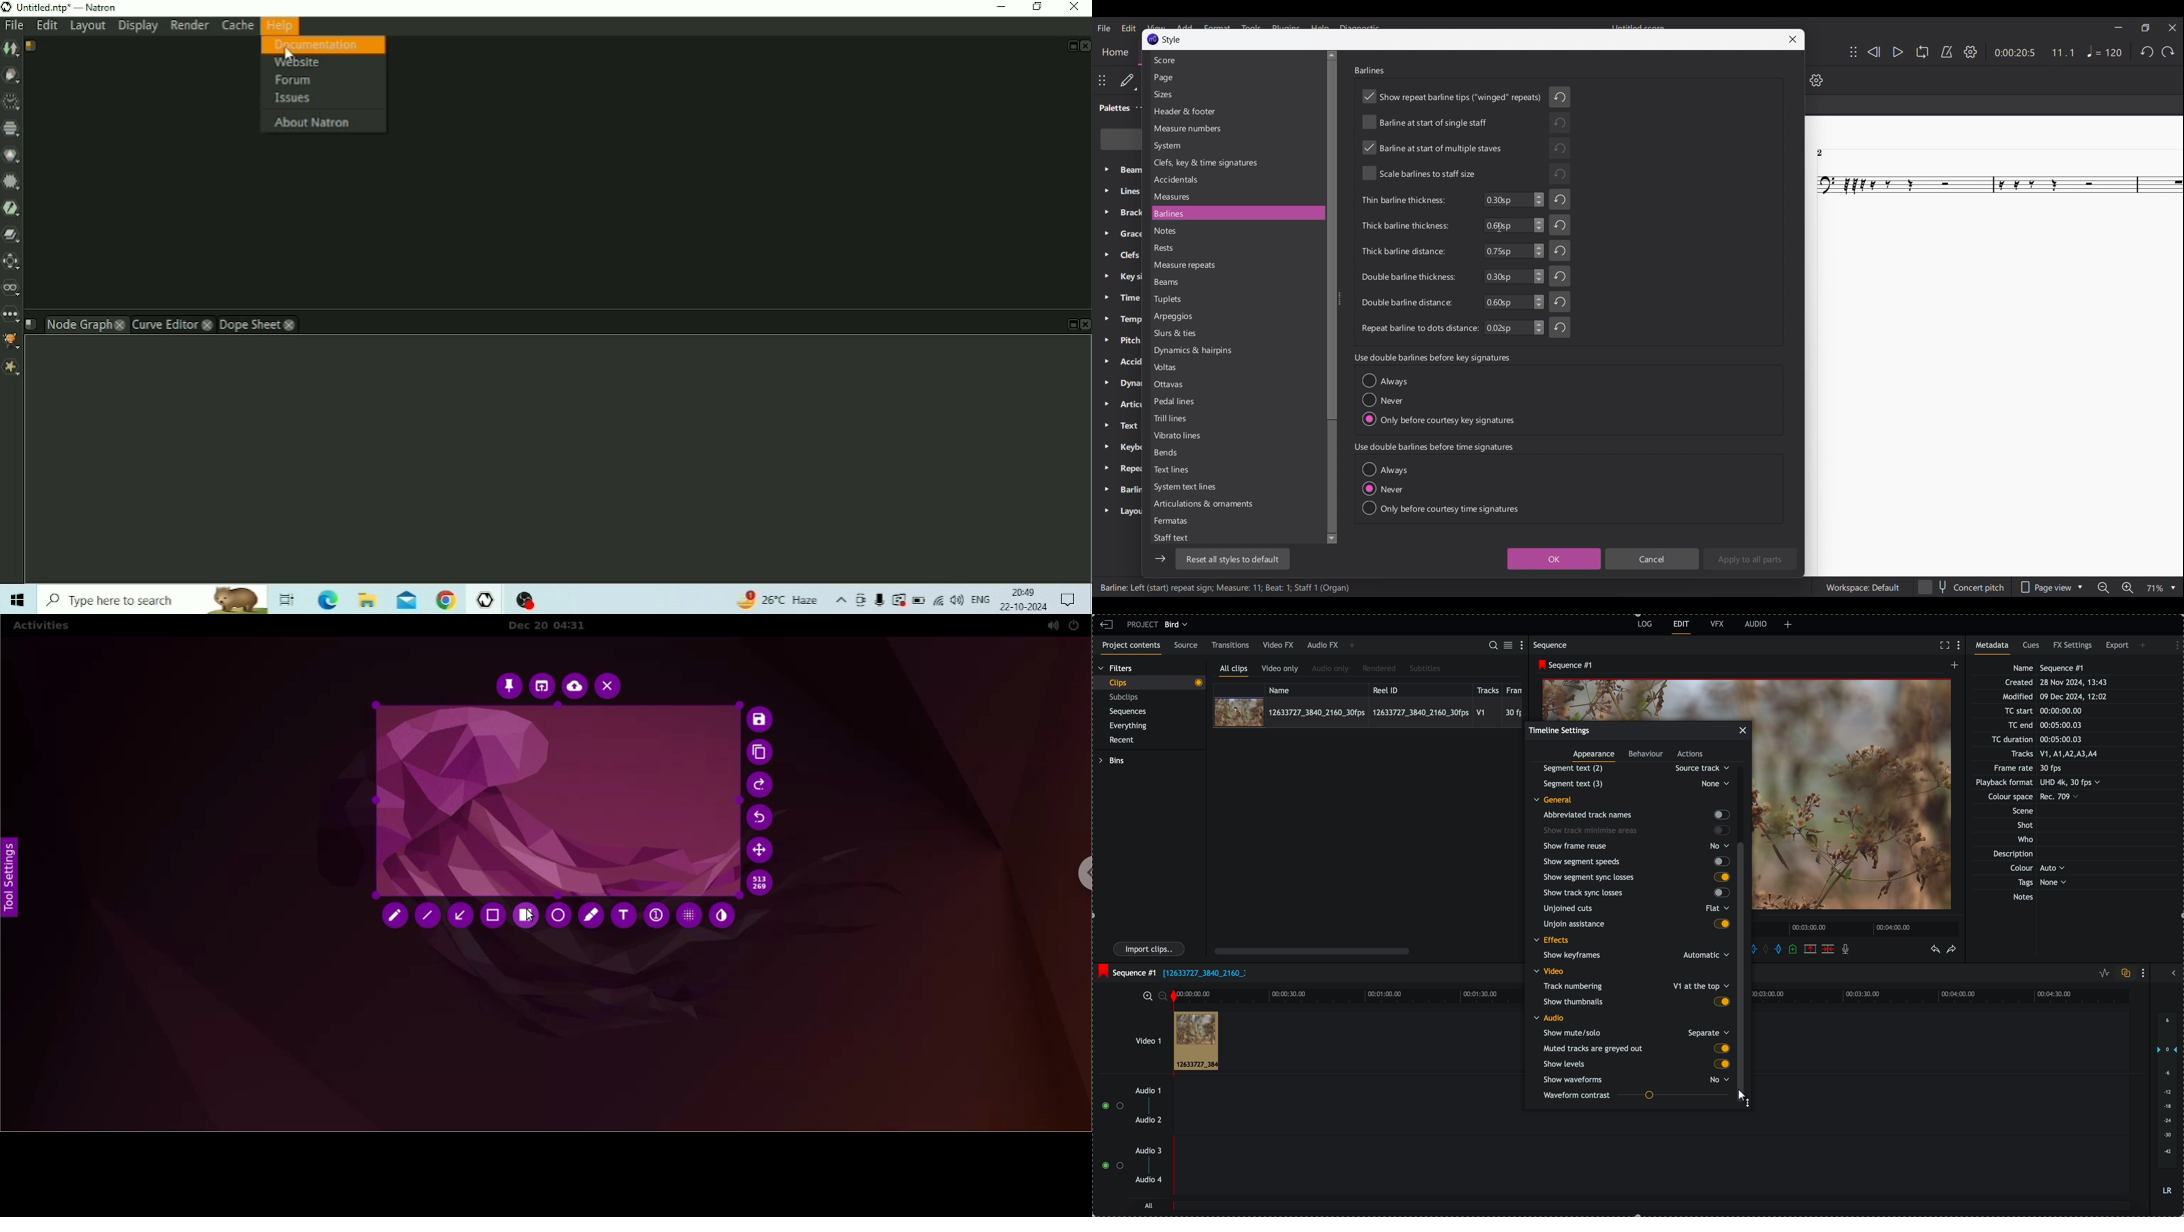 Image resolution: width=2184 pixels, height=1232 pixels. What do you see at coordinates (2168, 52) in the screenshot?
I see `Redo` at bounding box center [2168, 52].